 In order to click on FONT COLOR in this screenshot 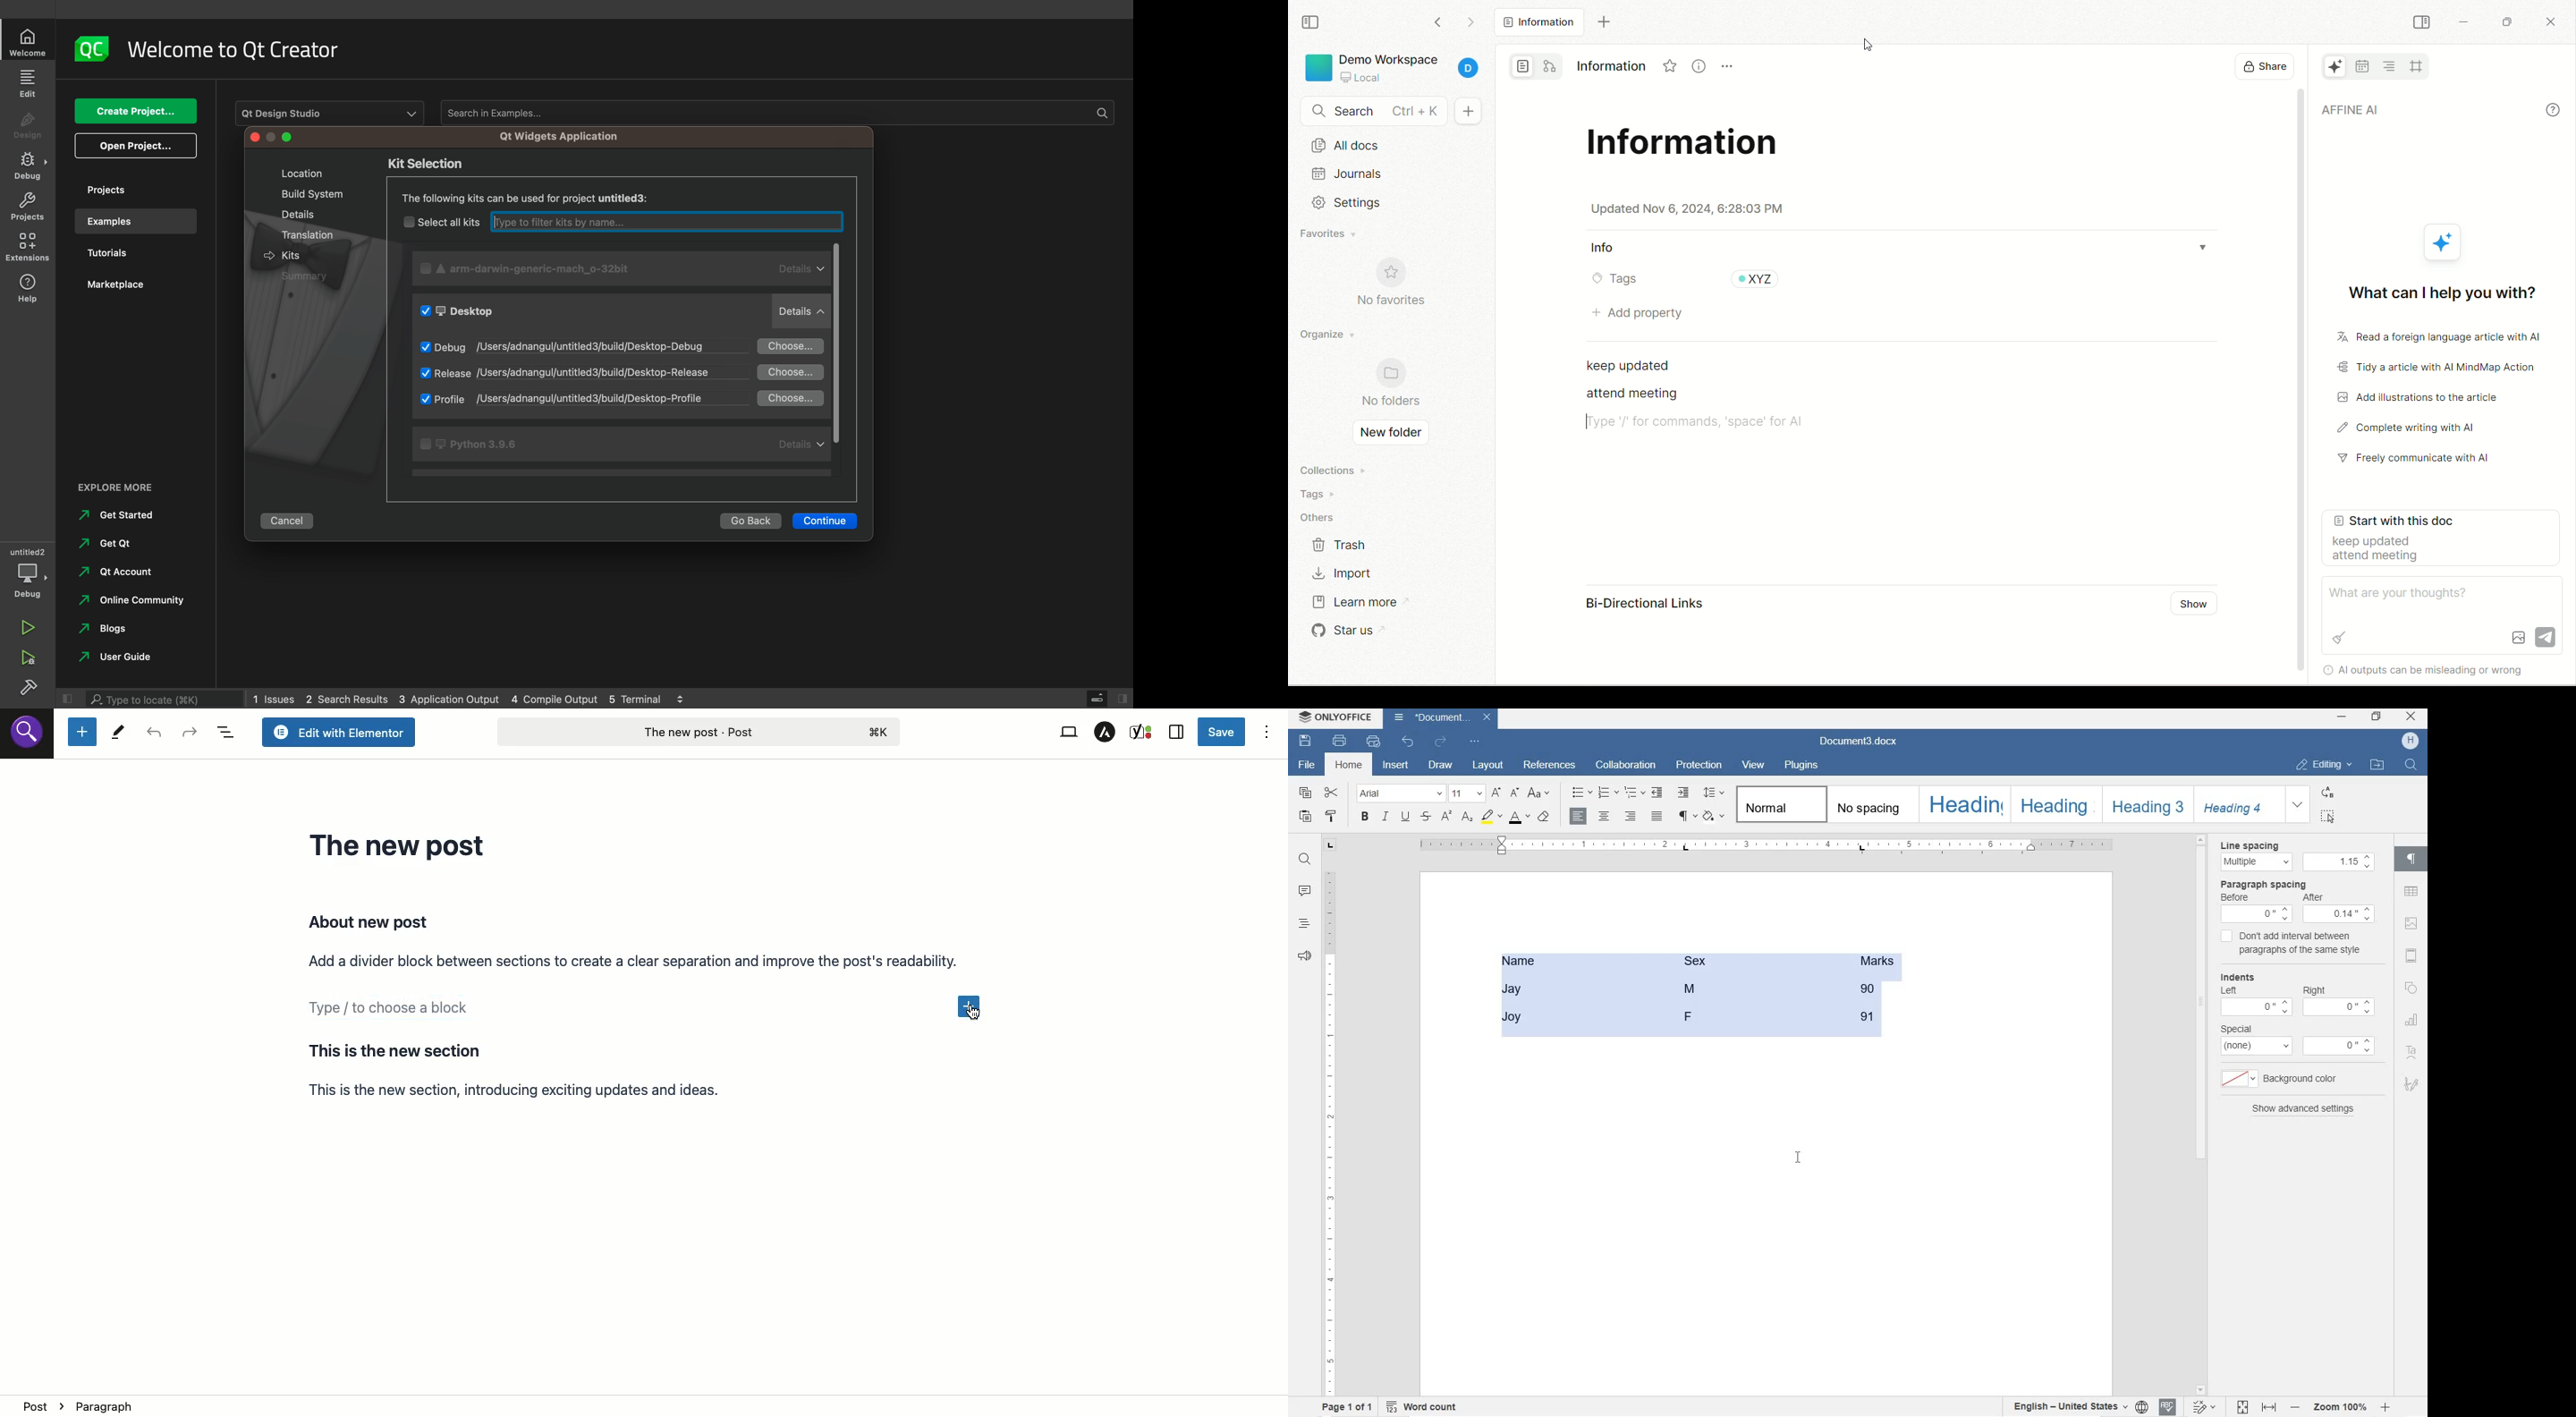, I will do `click(1519, 819)`.